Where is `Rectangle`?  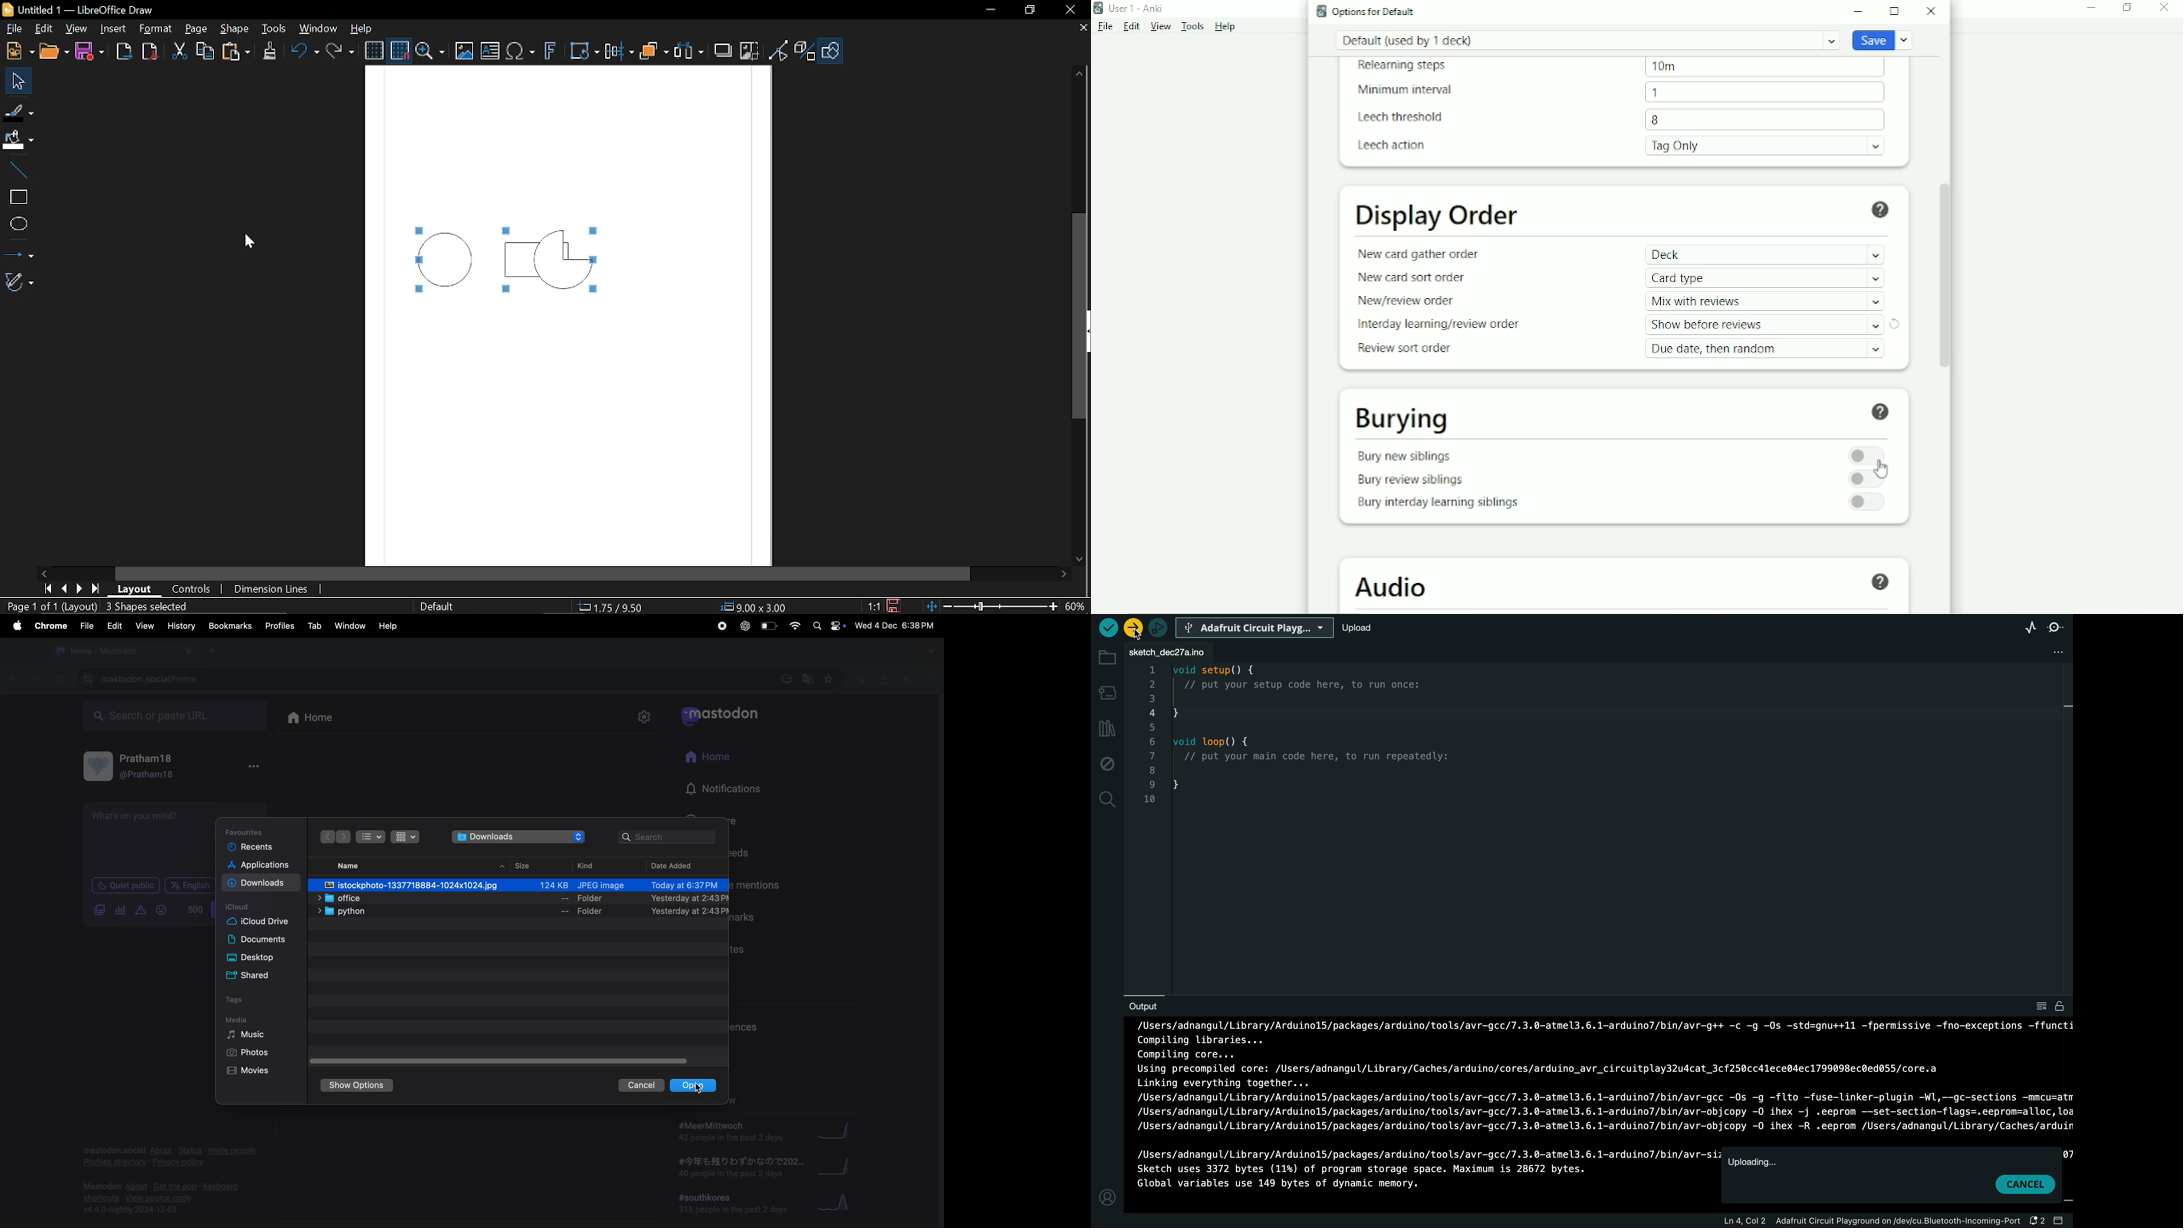 Rectangle is located at coordinates (539, 261).